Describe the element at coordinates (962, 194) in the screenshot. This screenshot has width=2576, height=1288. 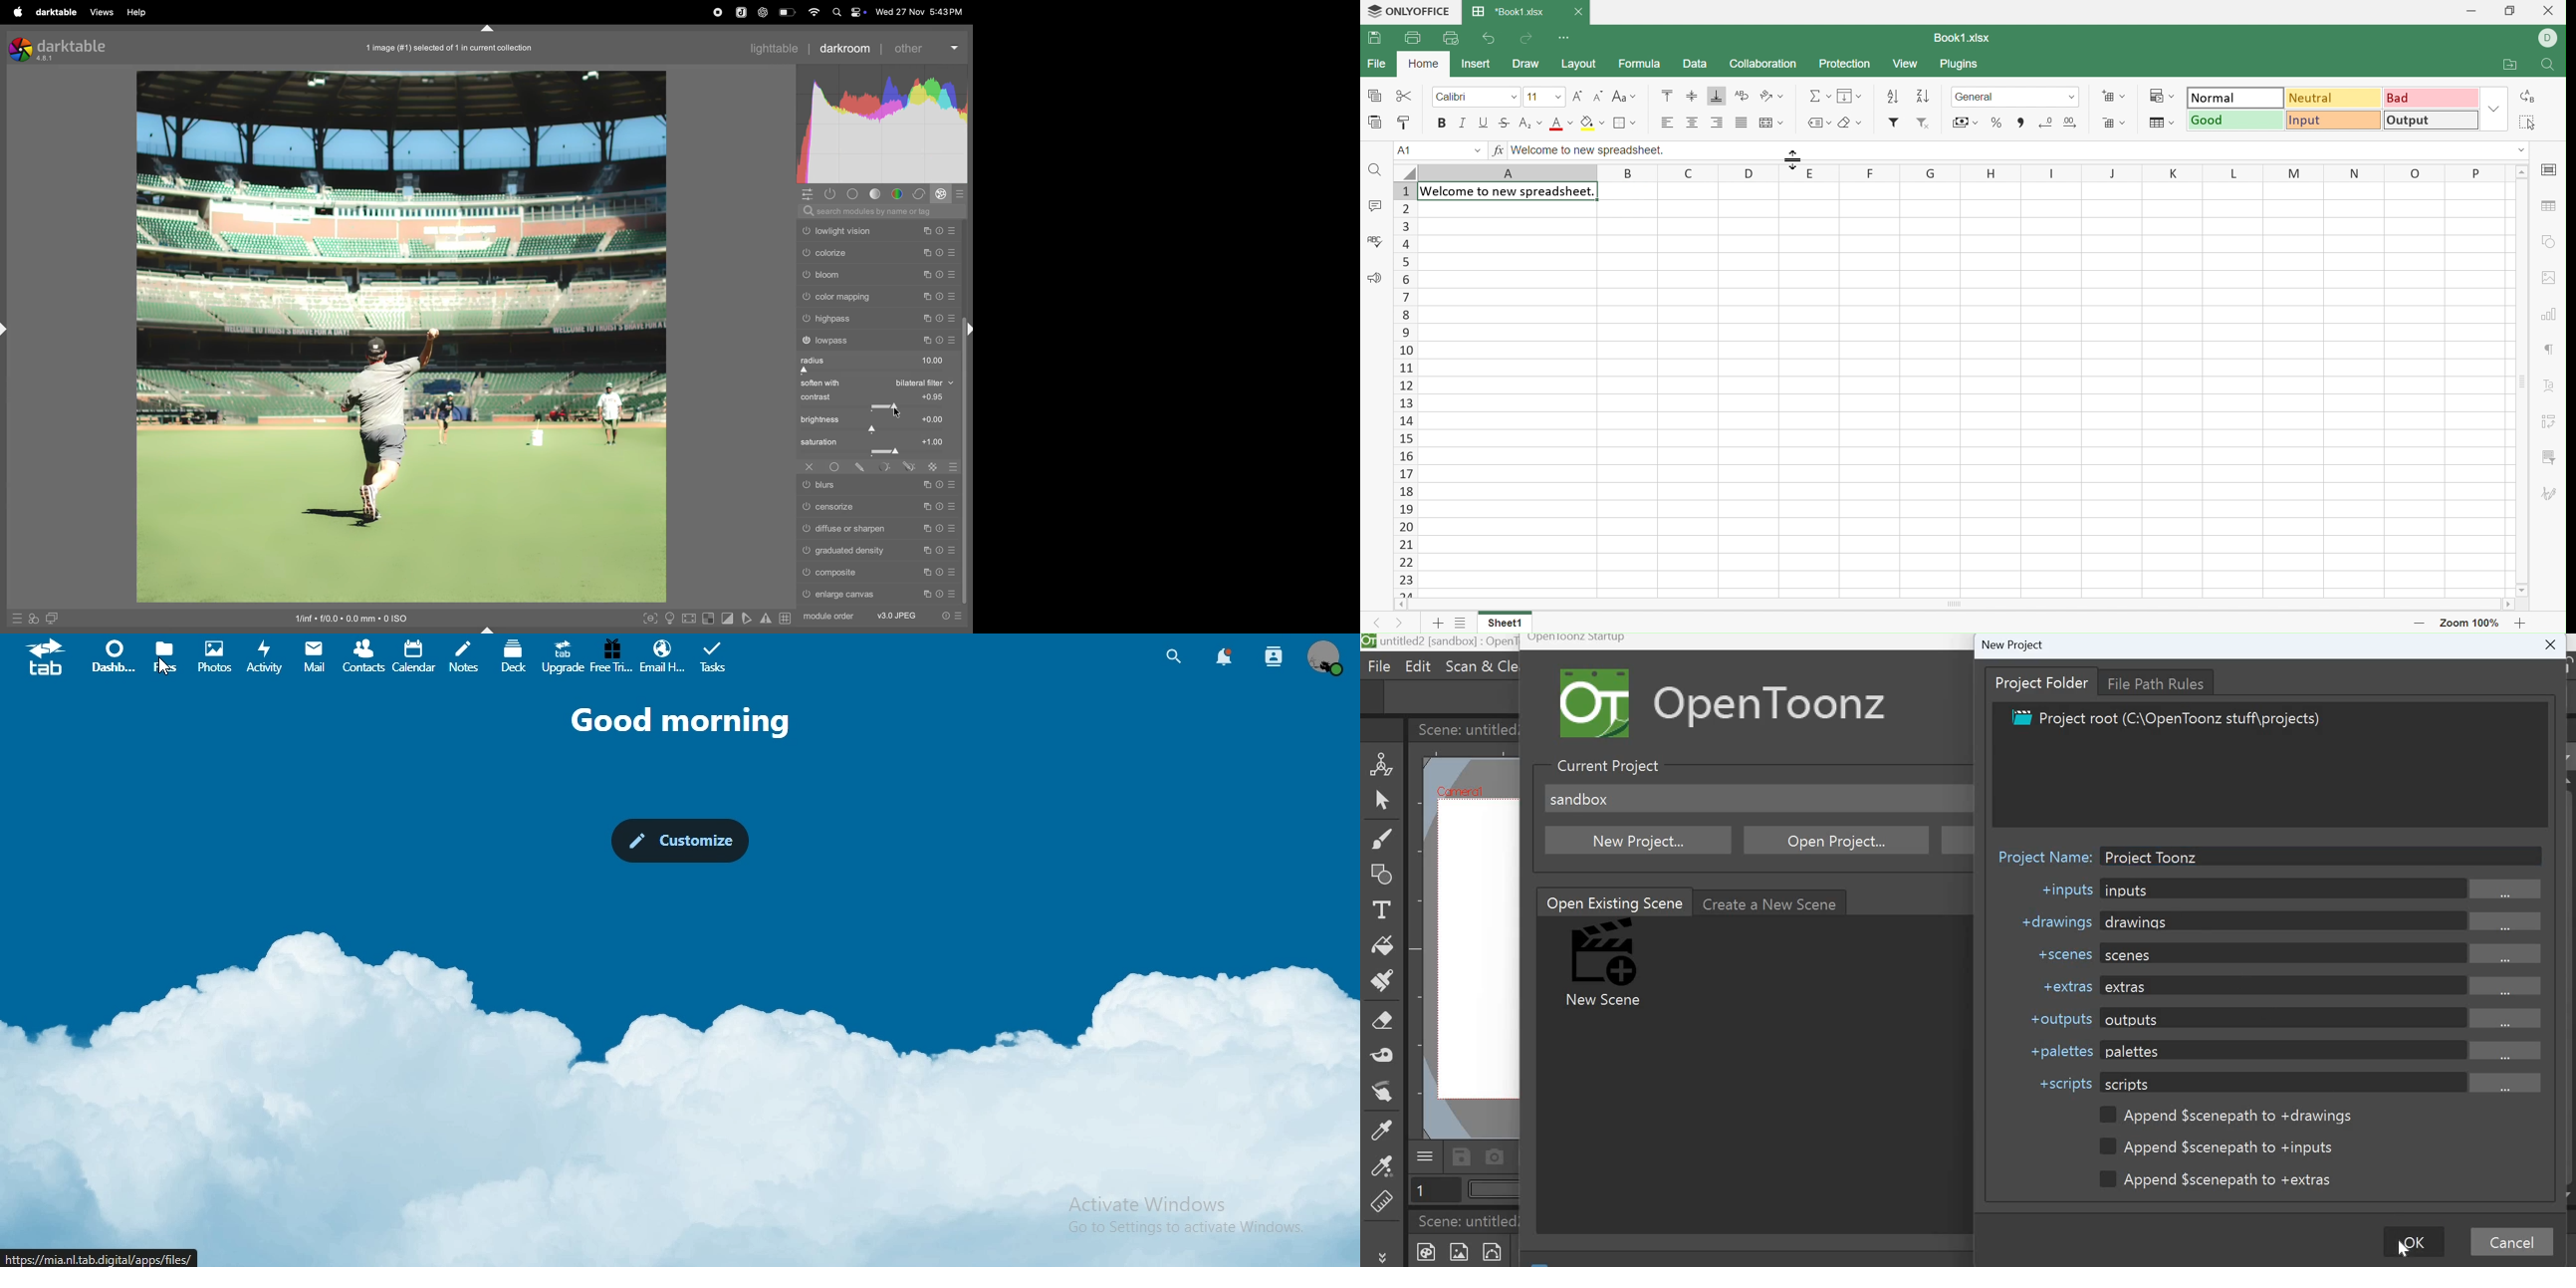
I see `presets` at that location.